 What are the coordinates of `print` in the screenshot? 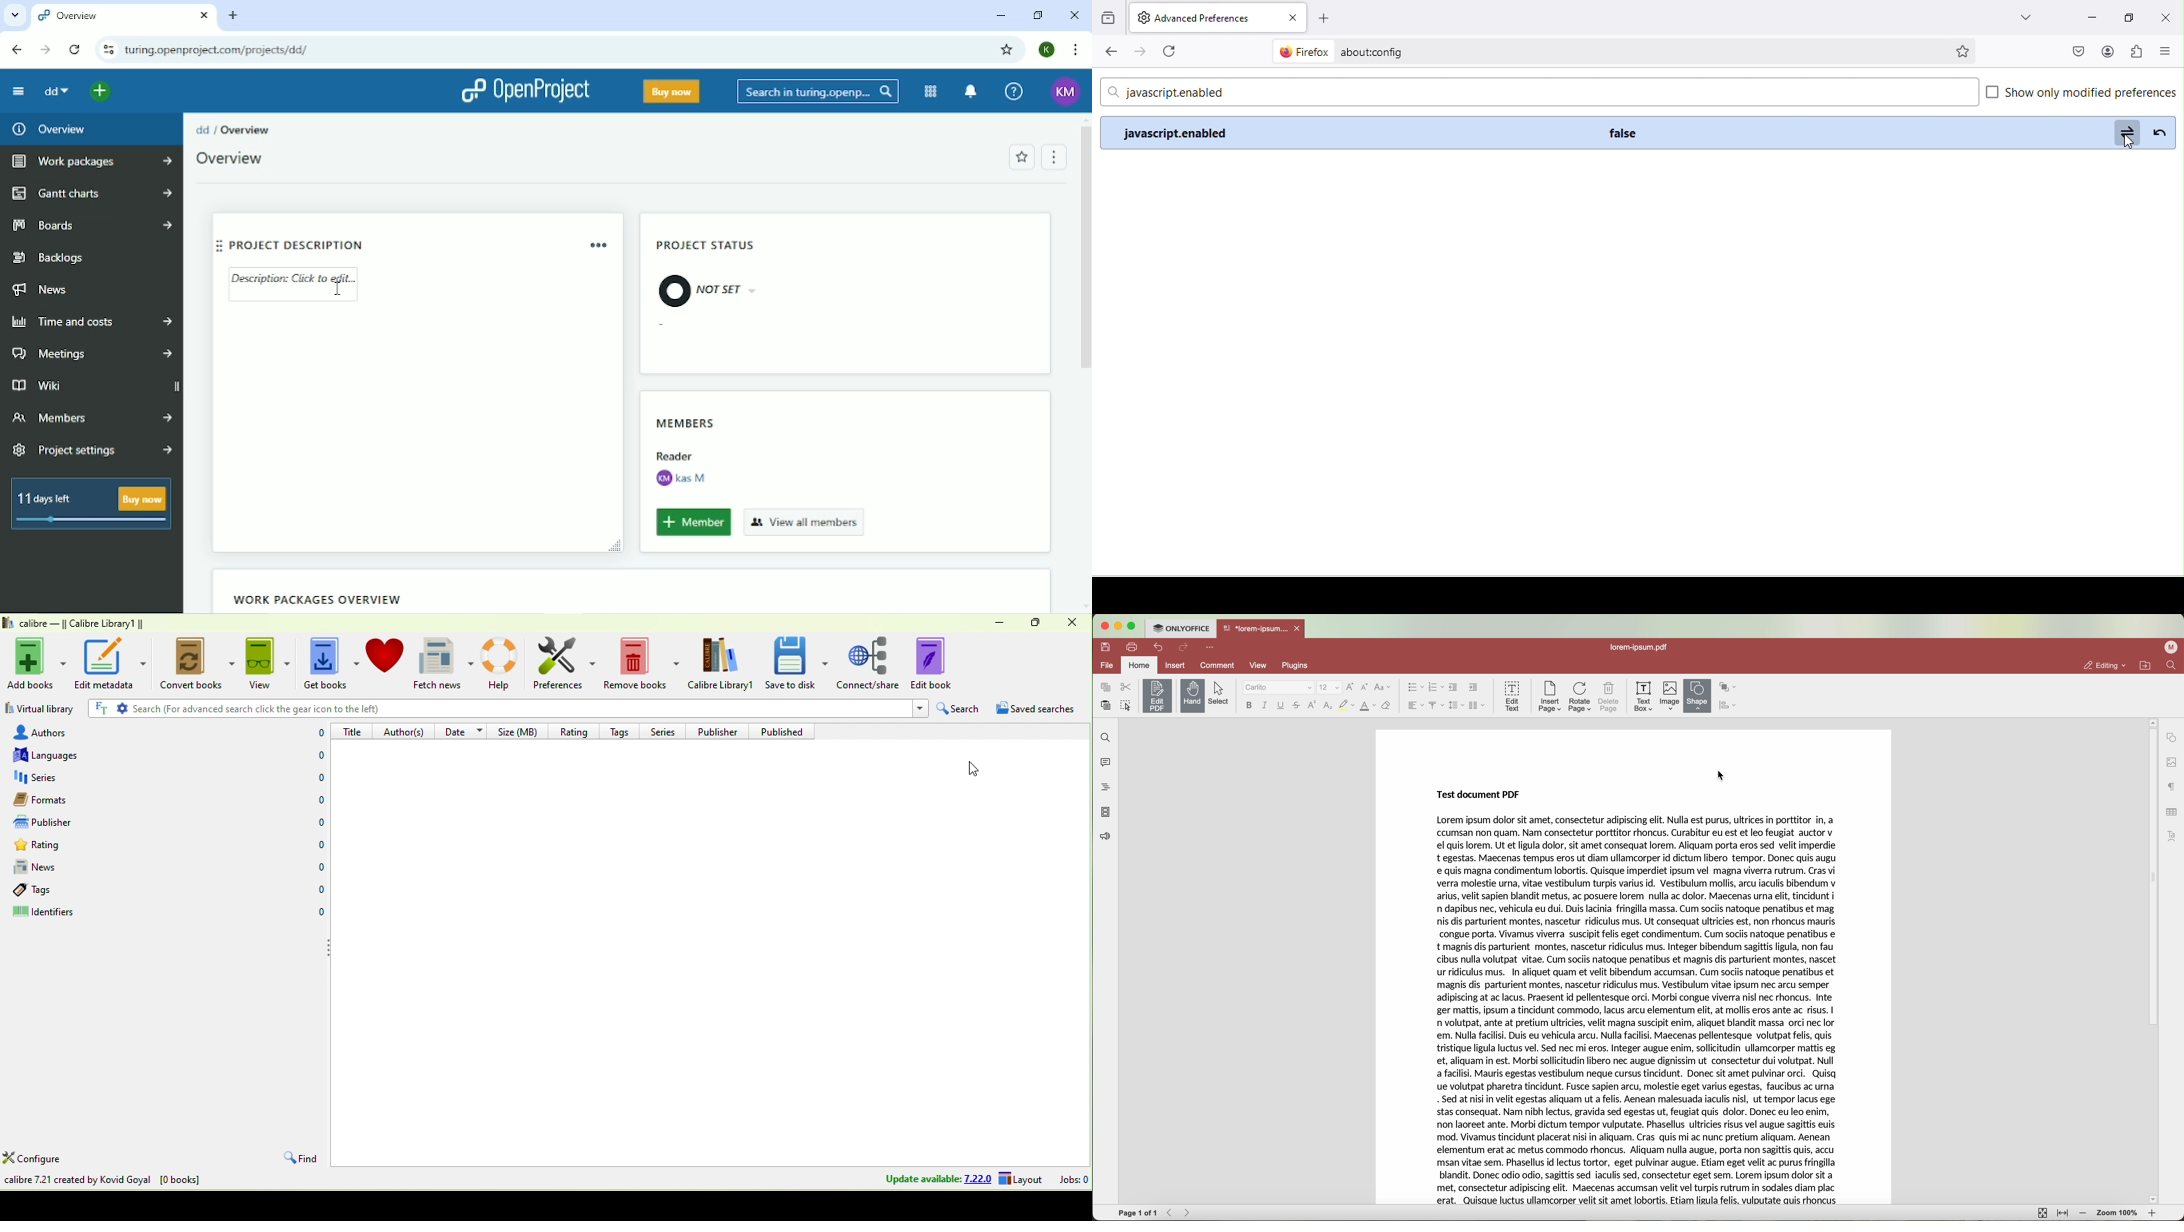 It's located at (1133, 646).